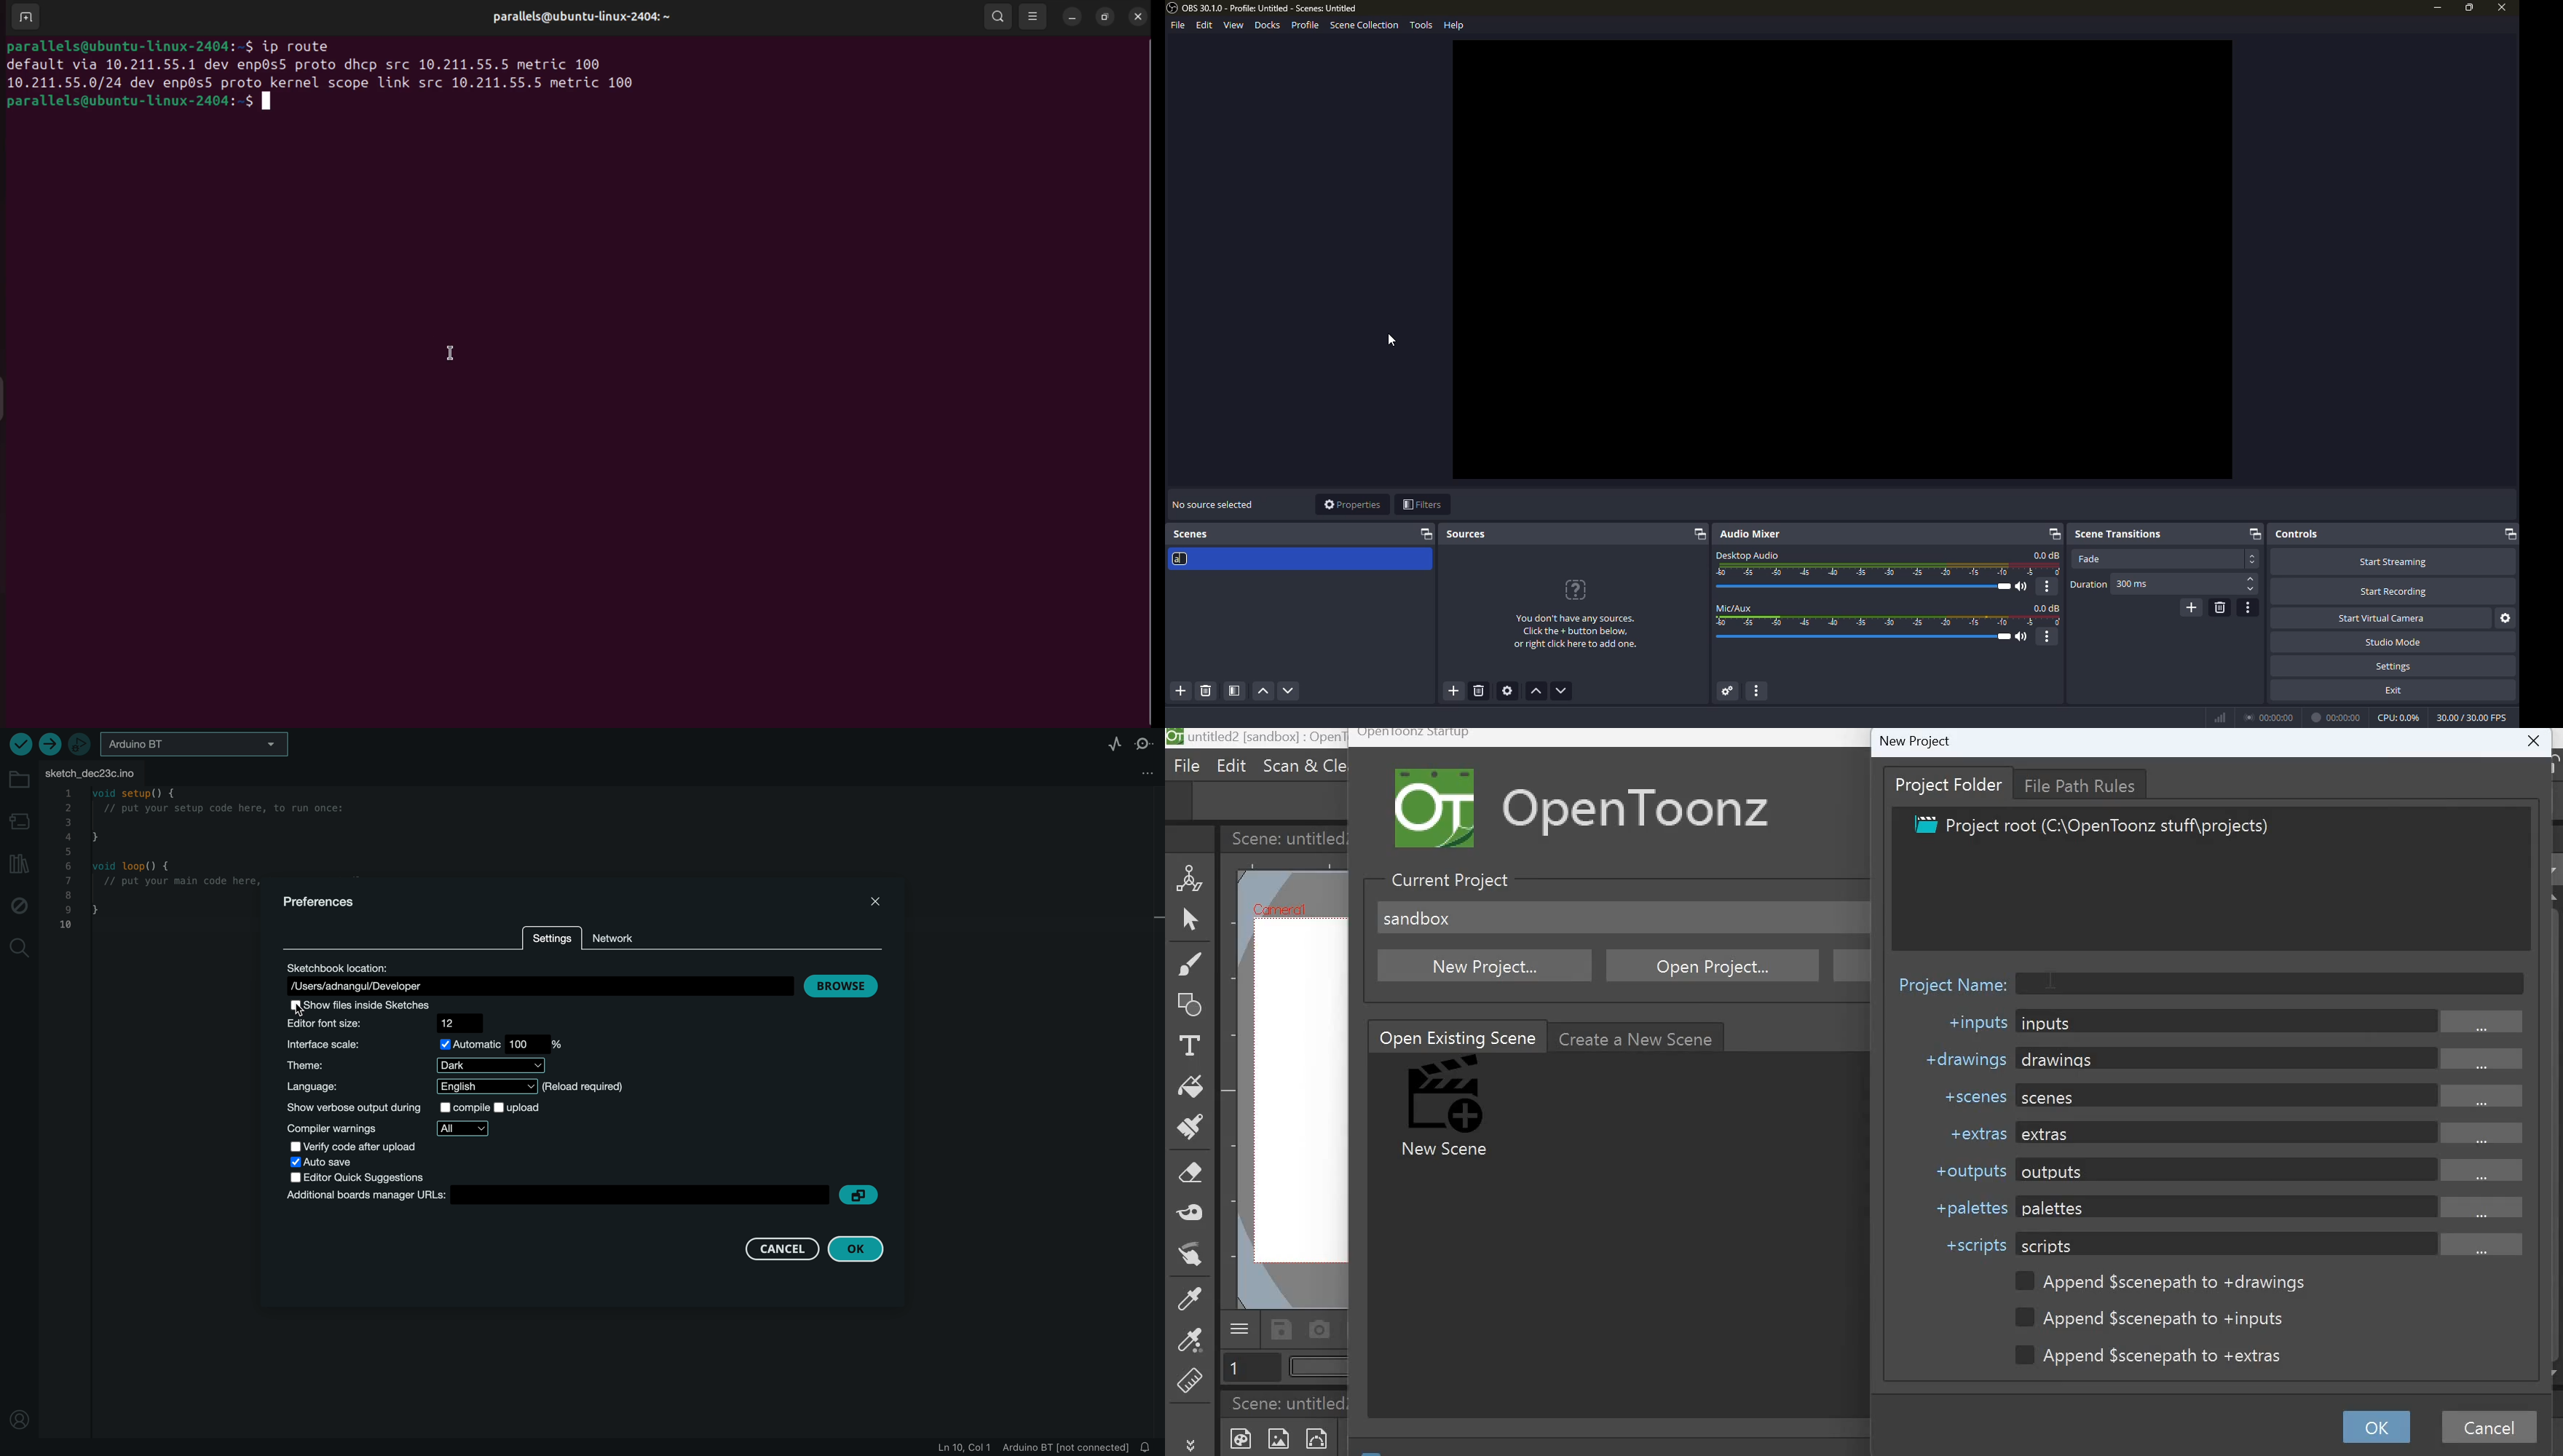  I want to click on ADD TERMINAL, so click(21, 18).